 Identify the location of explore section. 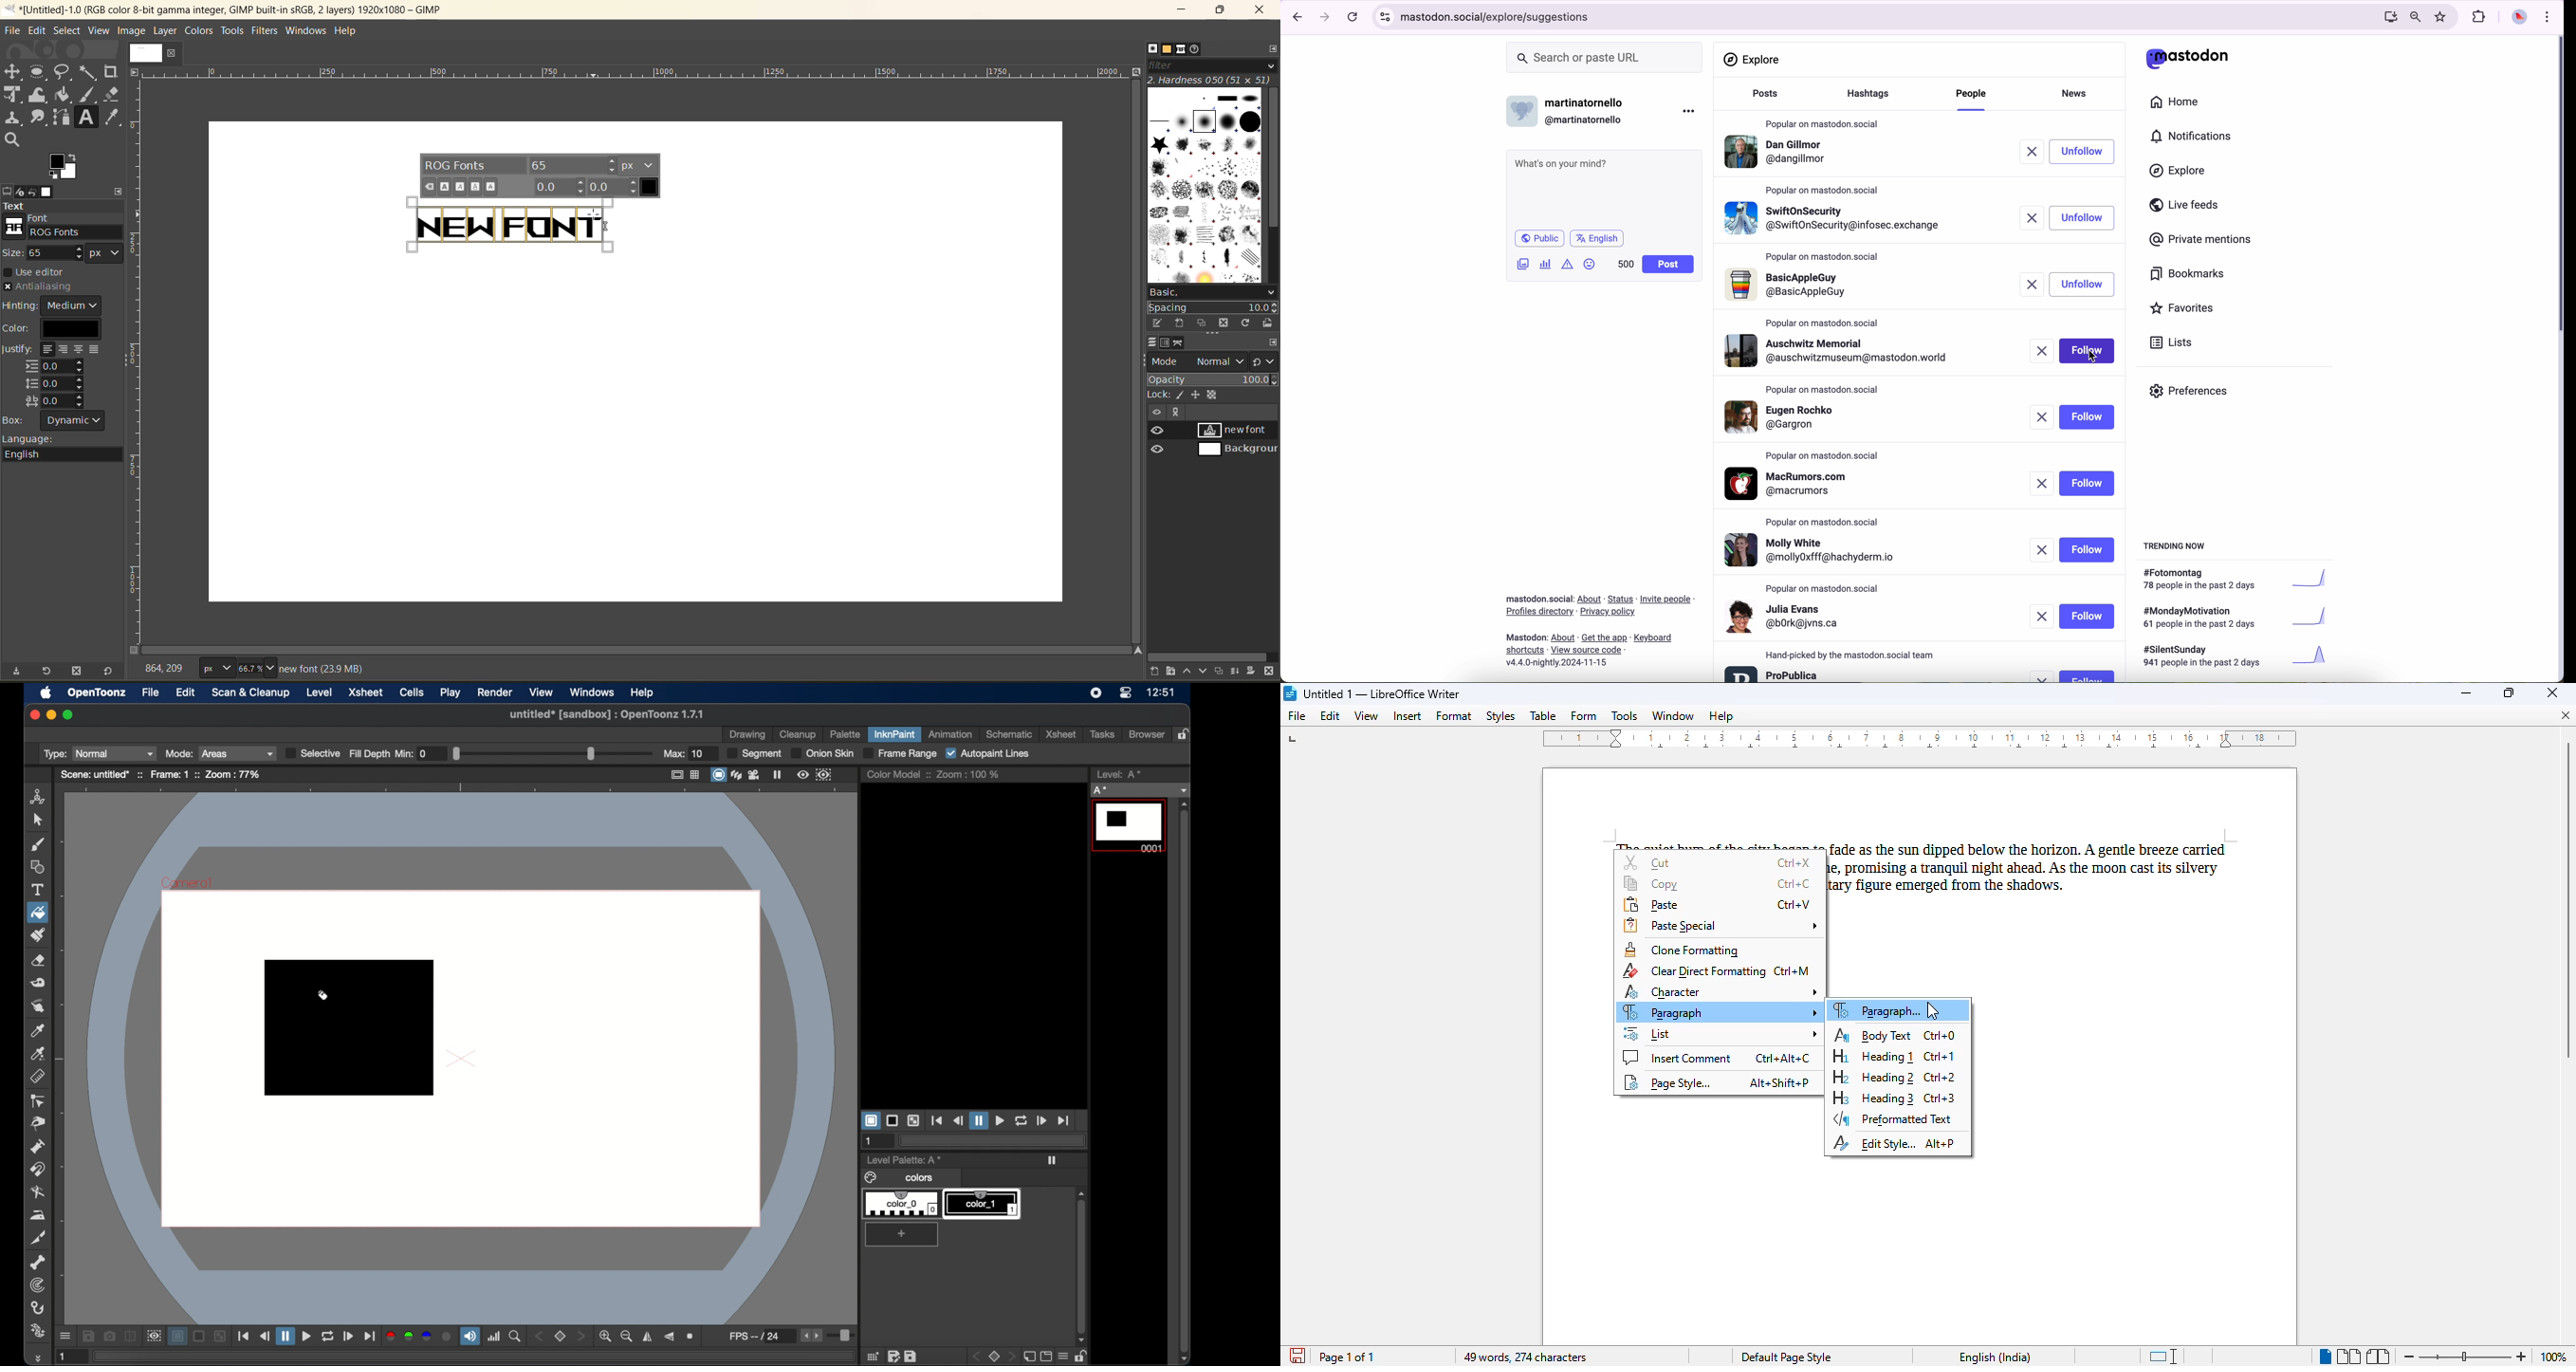
(1754, 59).